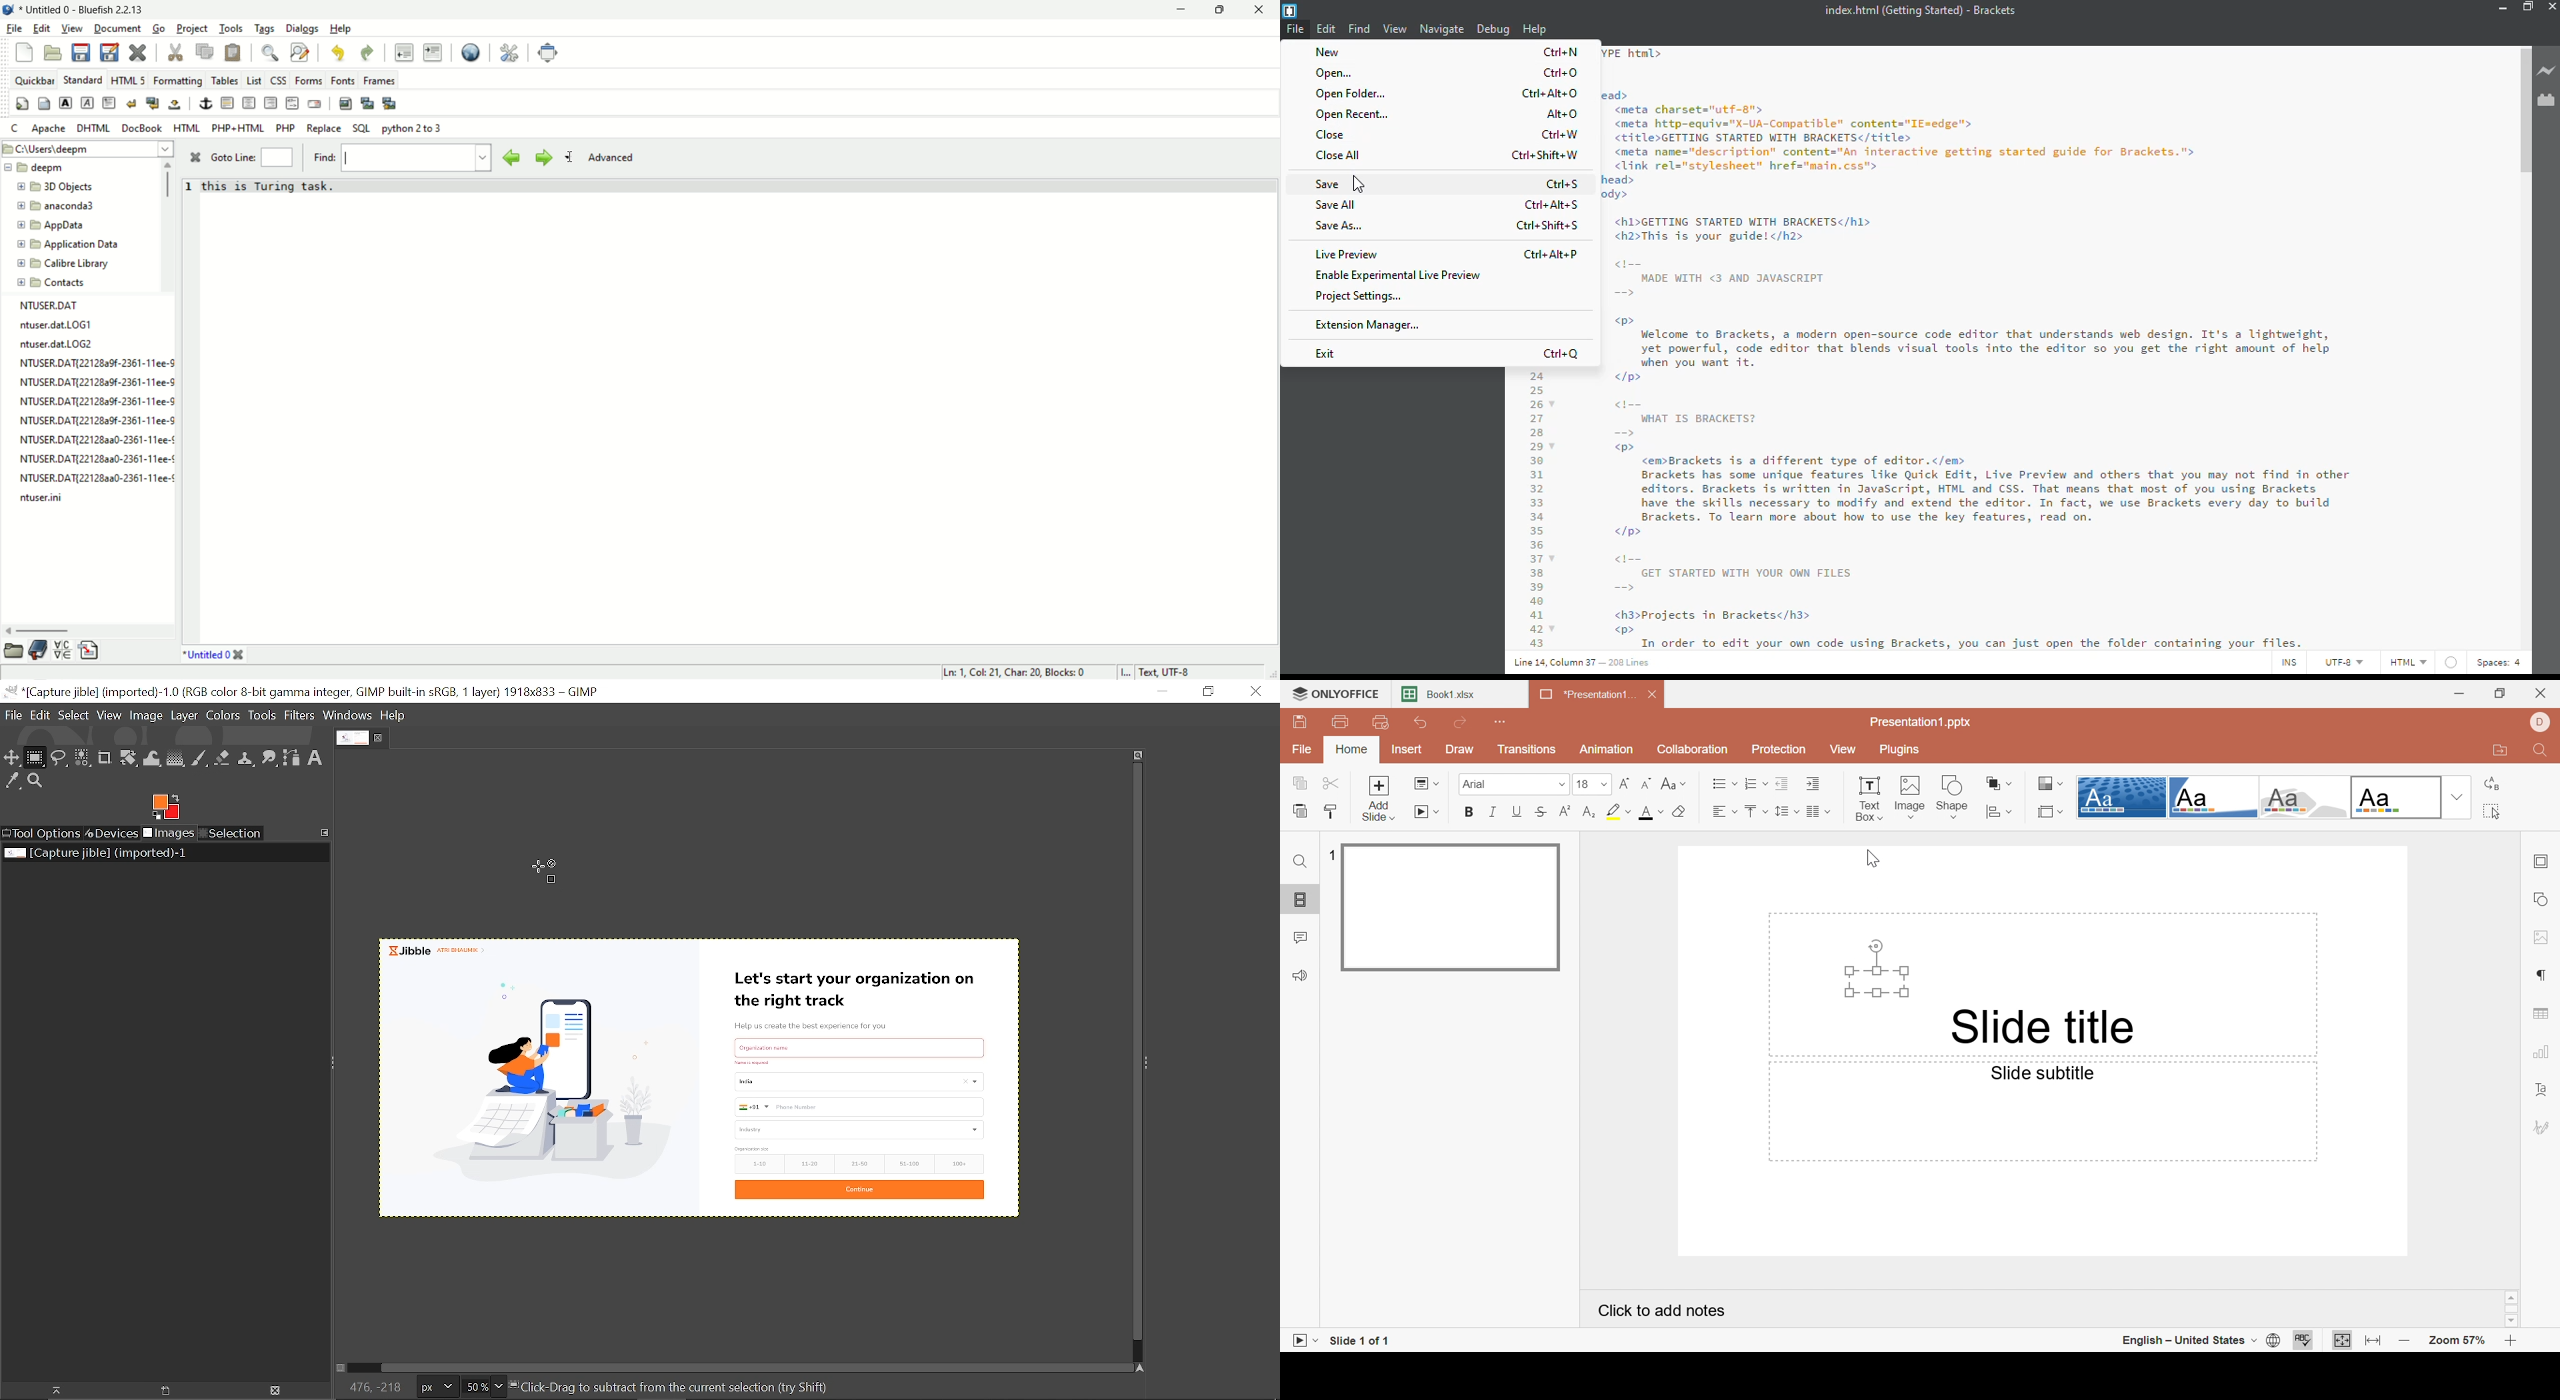 Image resolution: width=2576 pixels, height=1400 pixels. What do you see at coordinates (2189, 1343) in the screenshot?
I see `English - United States` at bounding box center [2189, 1343].